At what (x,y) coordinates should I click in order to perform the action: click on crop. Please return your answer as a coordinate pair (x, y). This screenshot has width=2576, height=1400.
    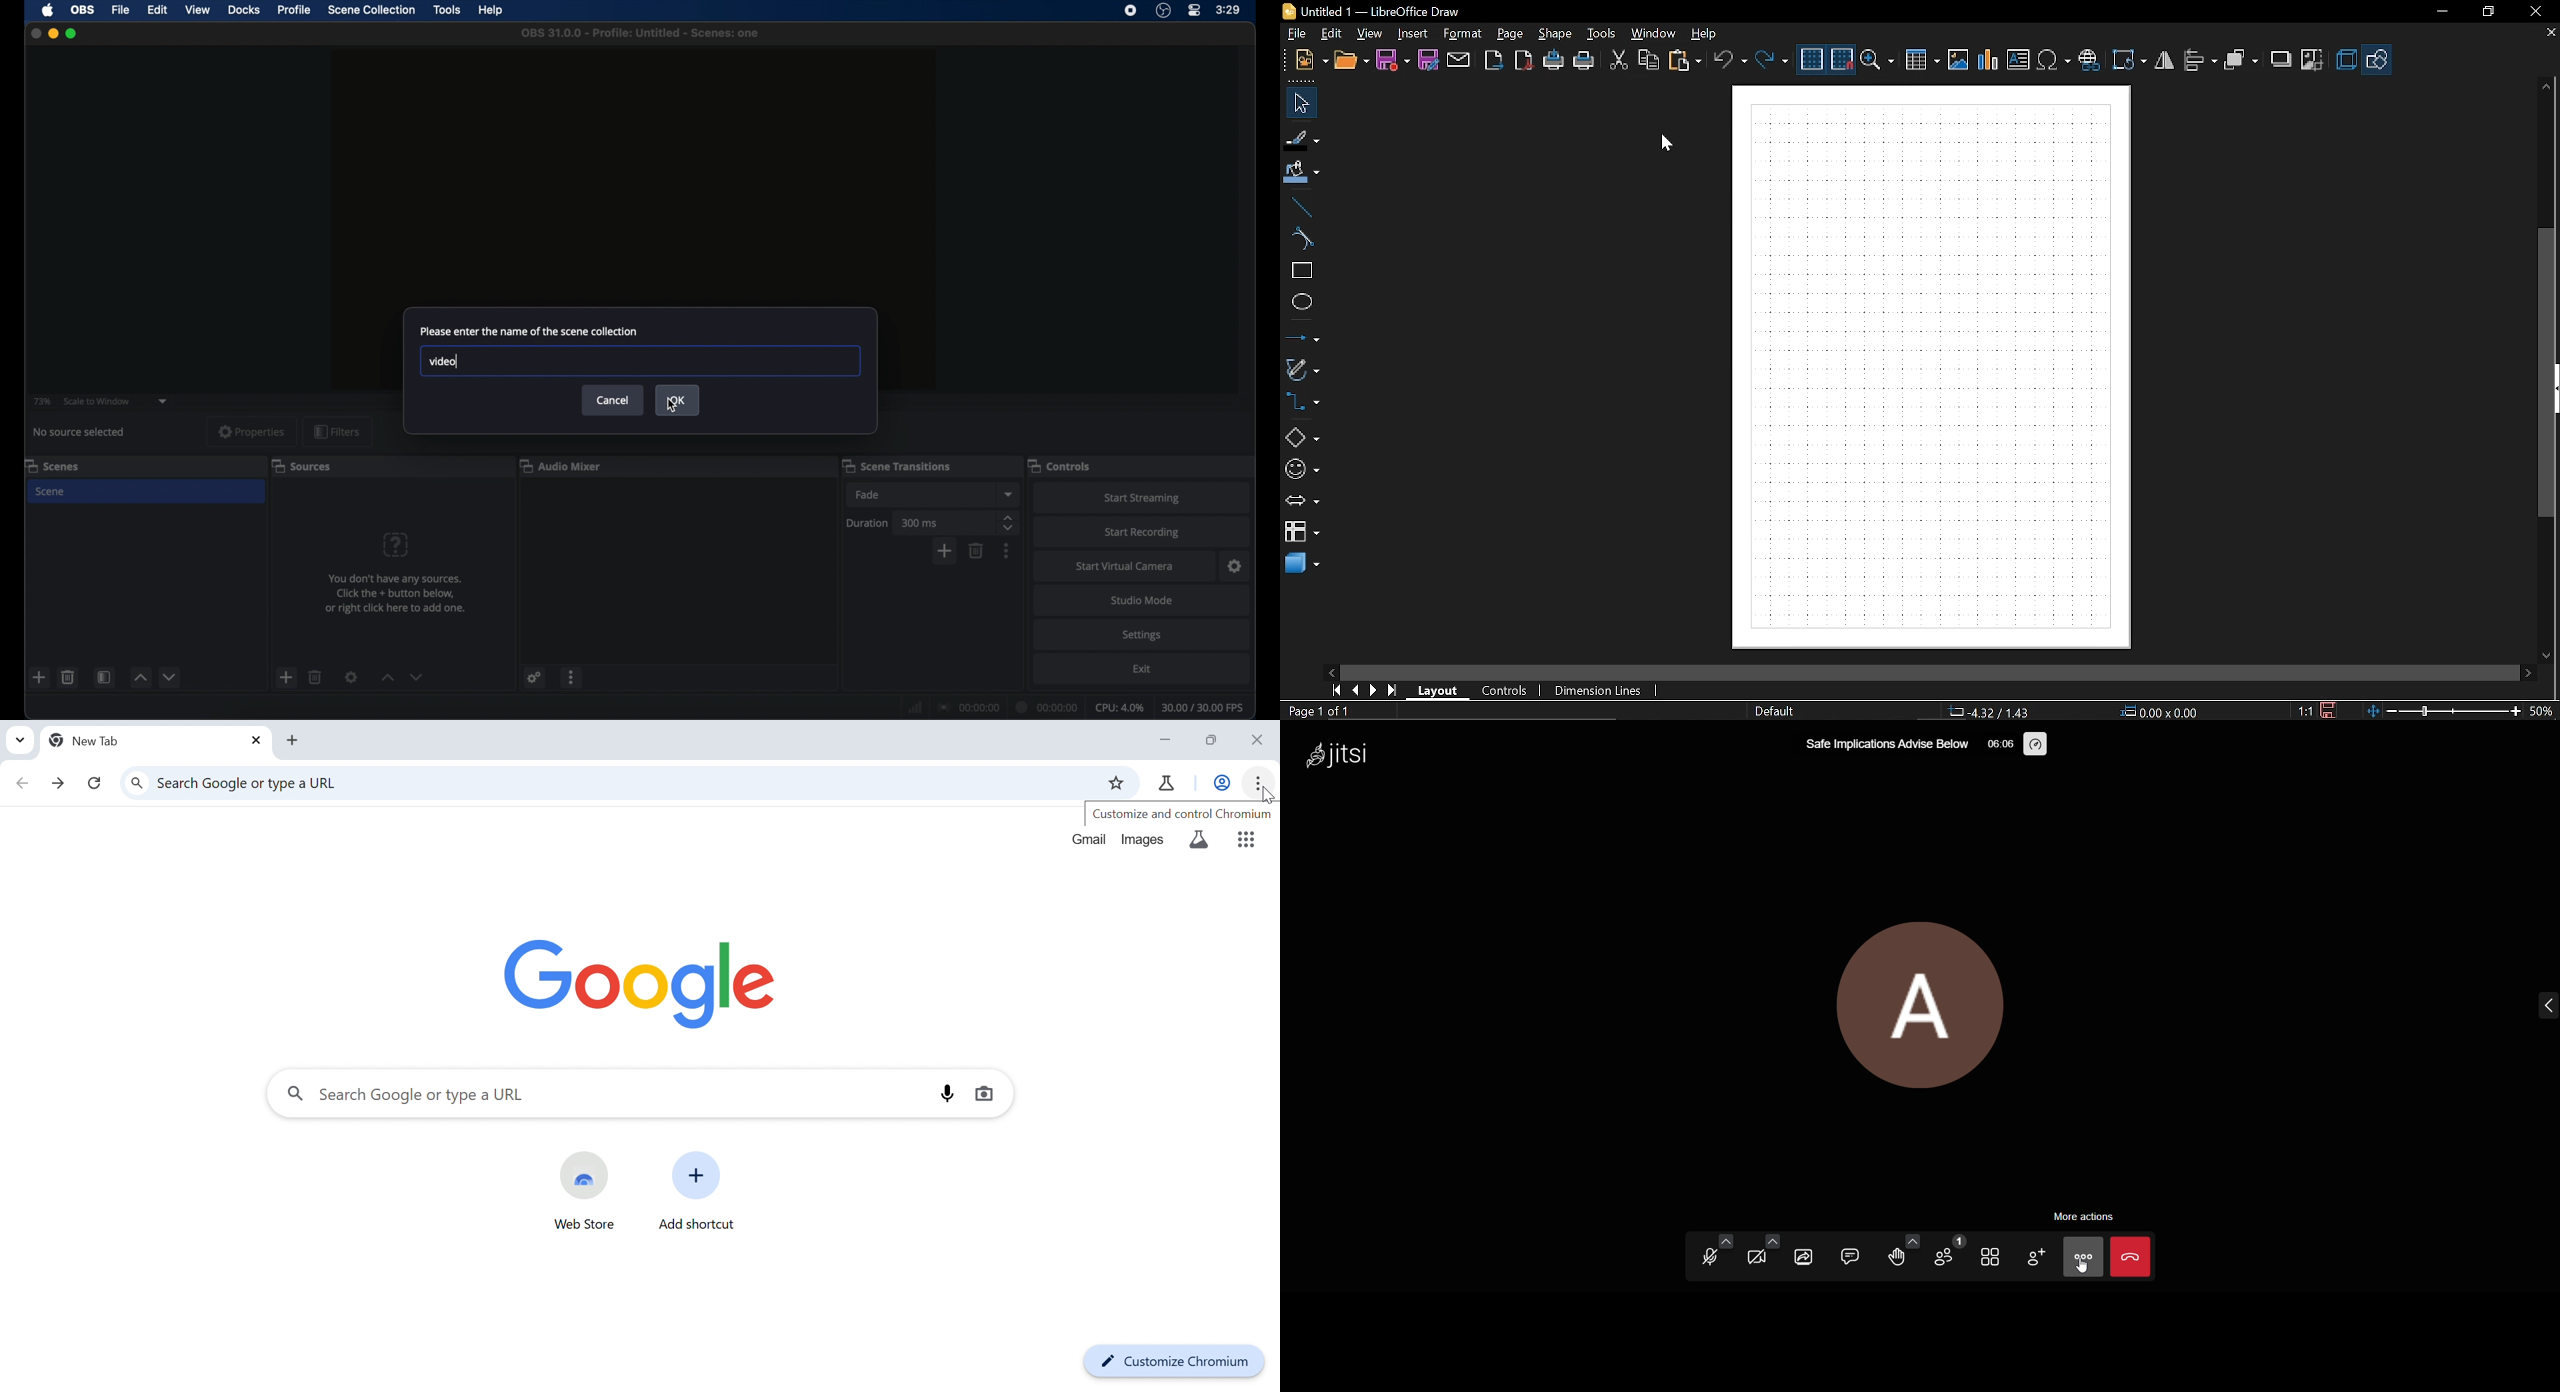
    Looking at the image, I should click on (2316, 61).